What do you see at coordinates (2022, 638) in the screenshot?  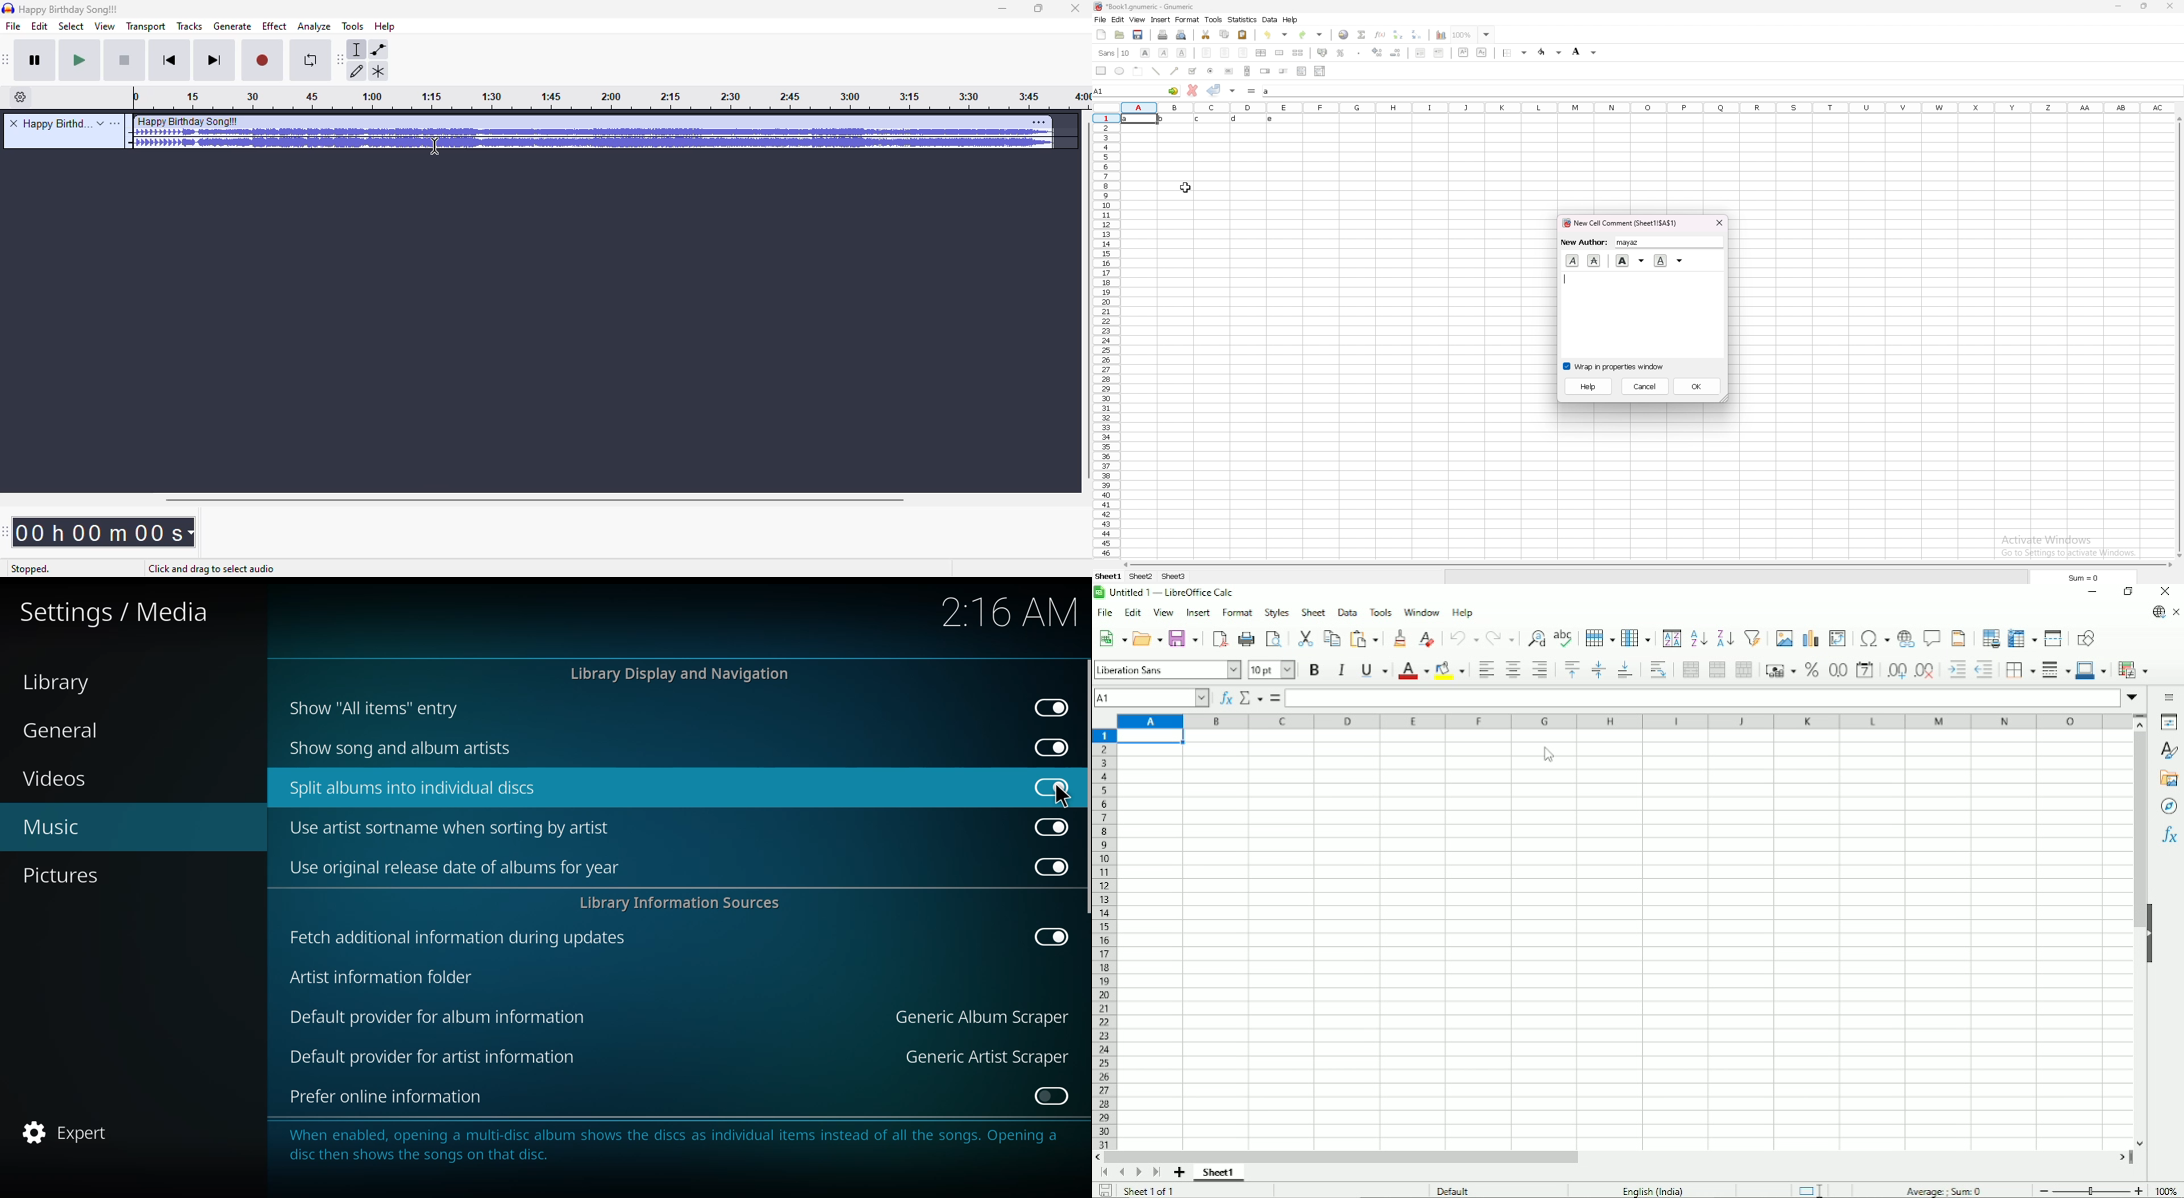 I see `Freeze rows and columns` at bounding box center [2022, 638].